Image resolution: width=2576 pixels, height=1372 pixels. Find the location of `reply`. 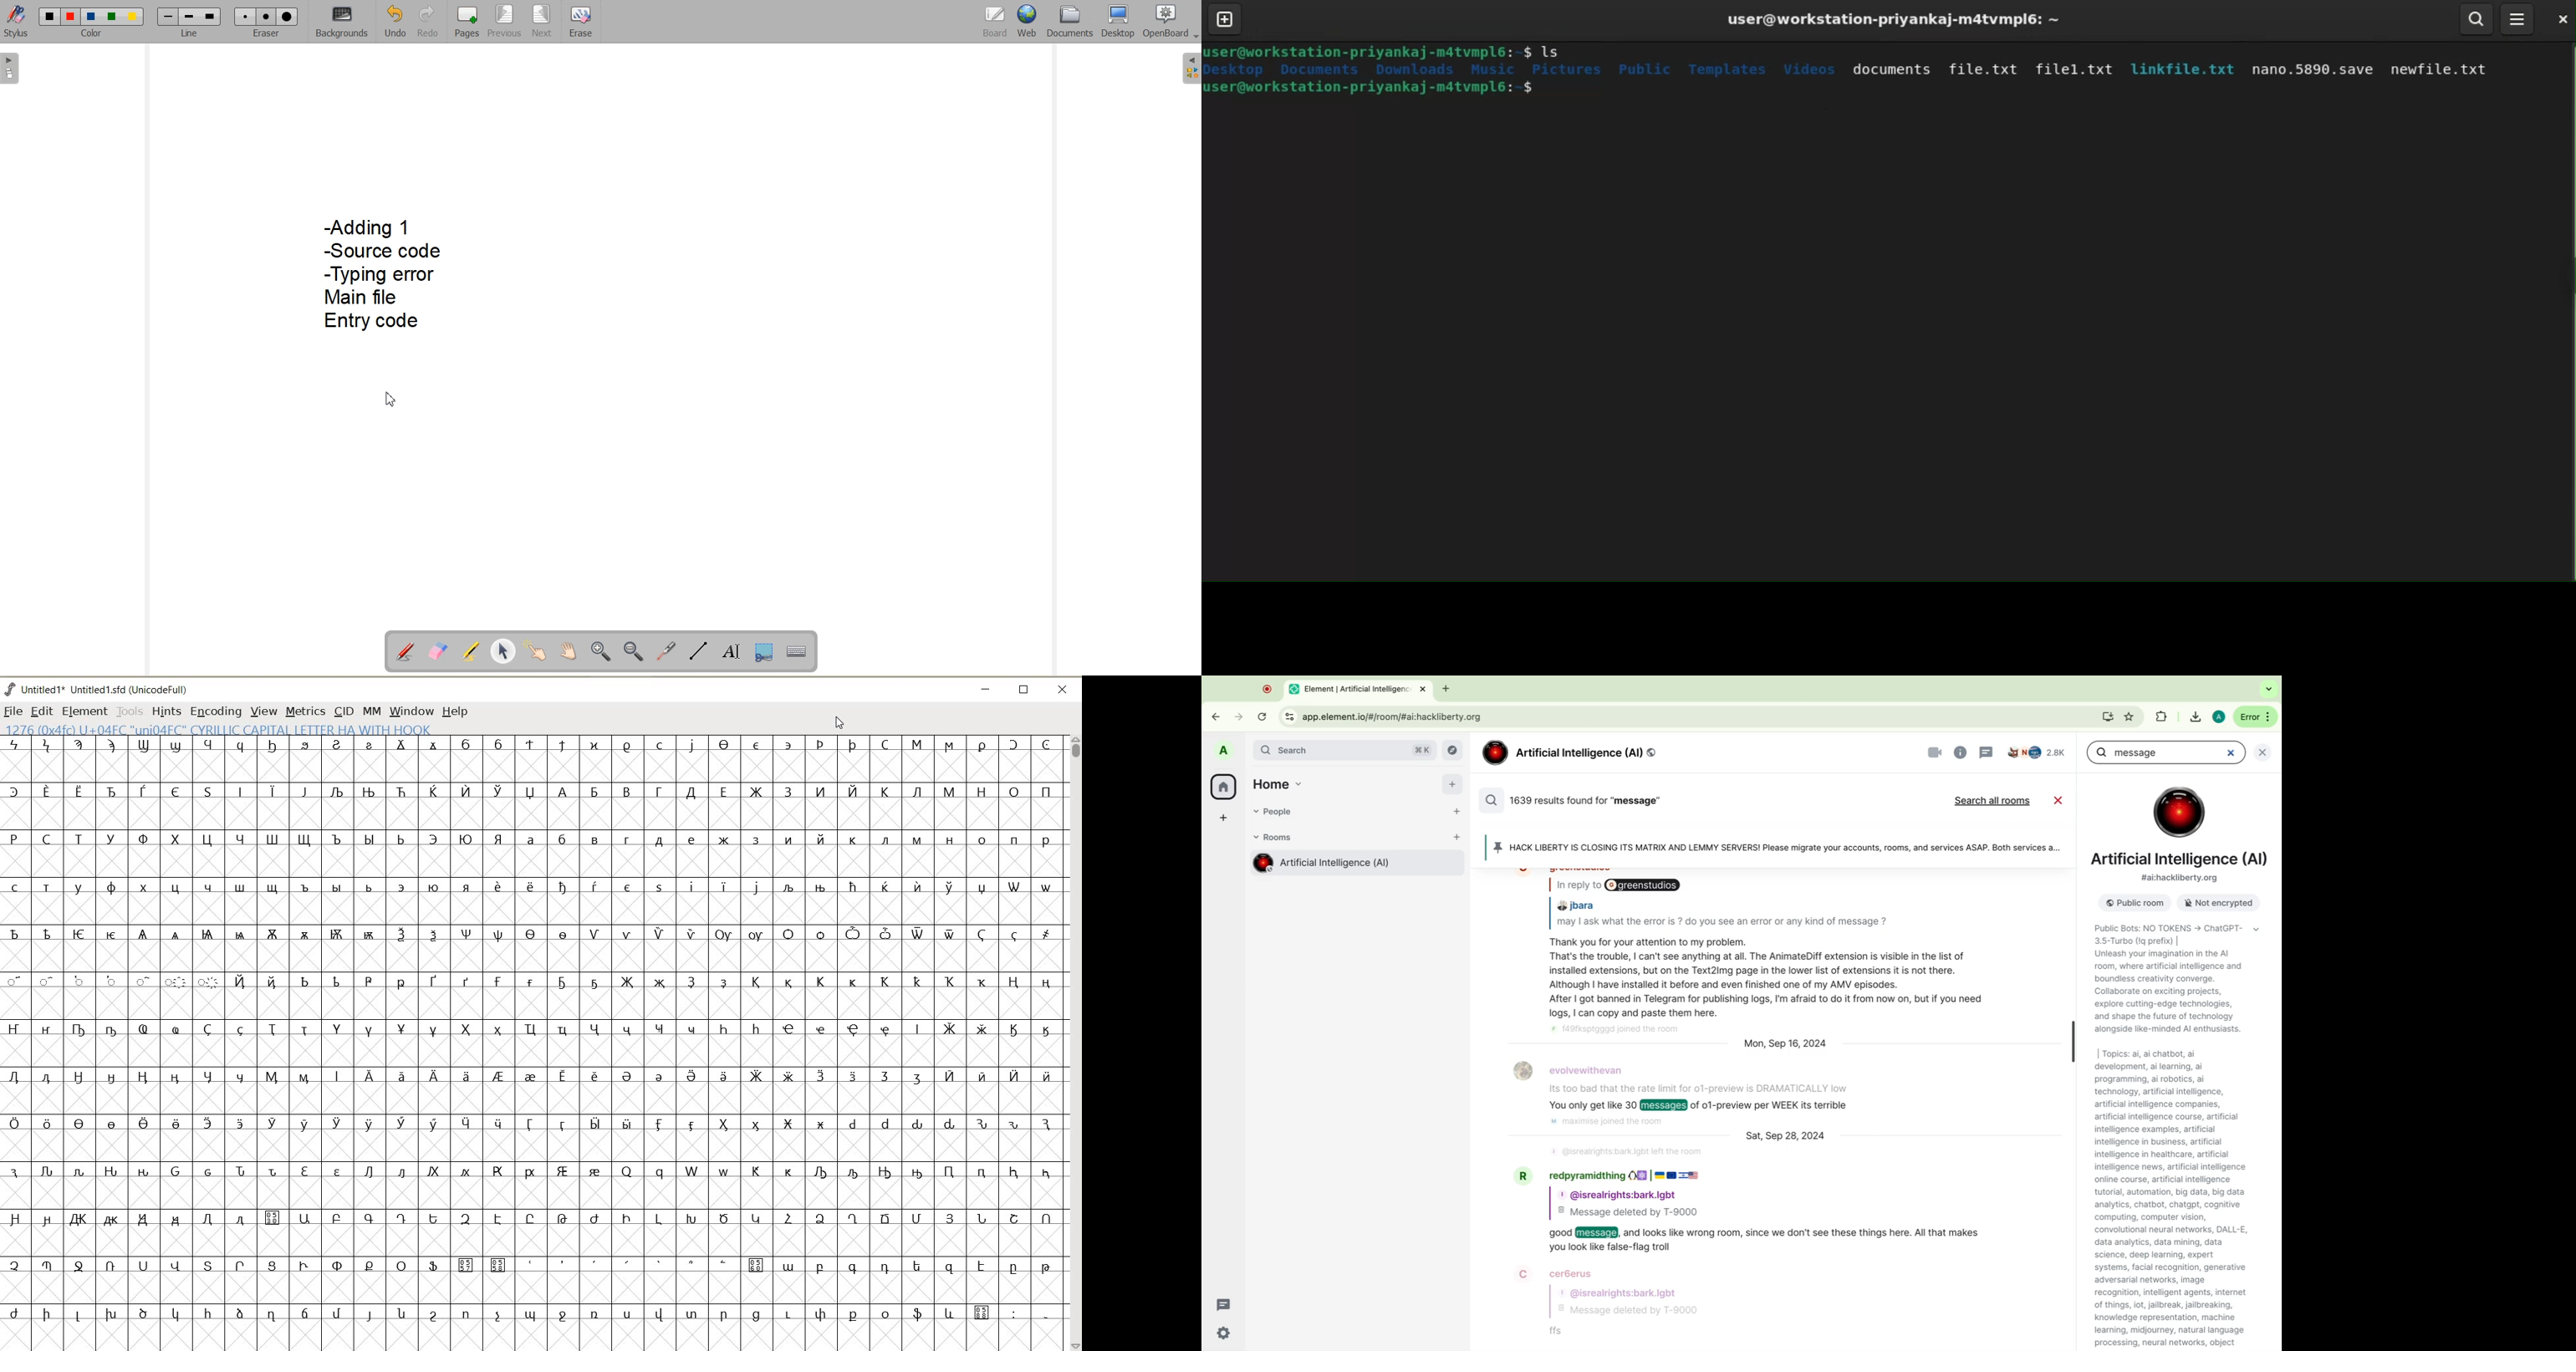

reply is located at coordinates (1629, 1215).